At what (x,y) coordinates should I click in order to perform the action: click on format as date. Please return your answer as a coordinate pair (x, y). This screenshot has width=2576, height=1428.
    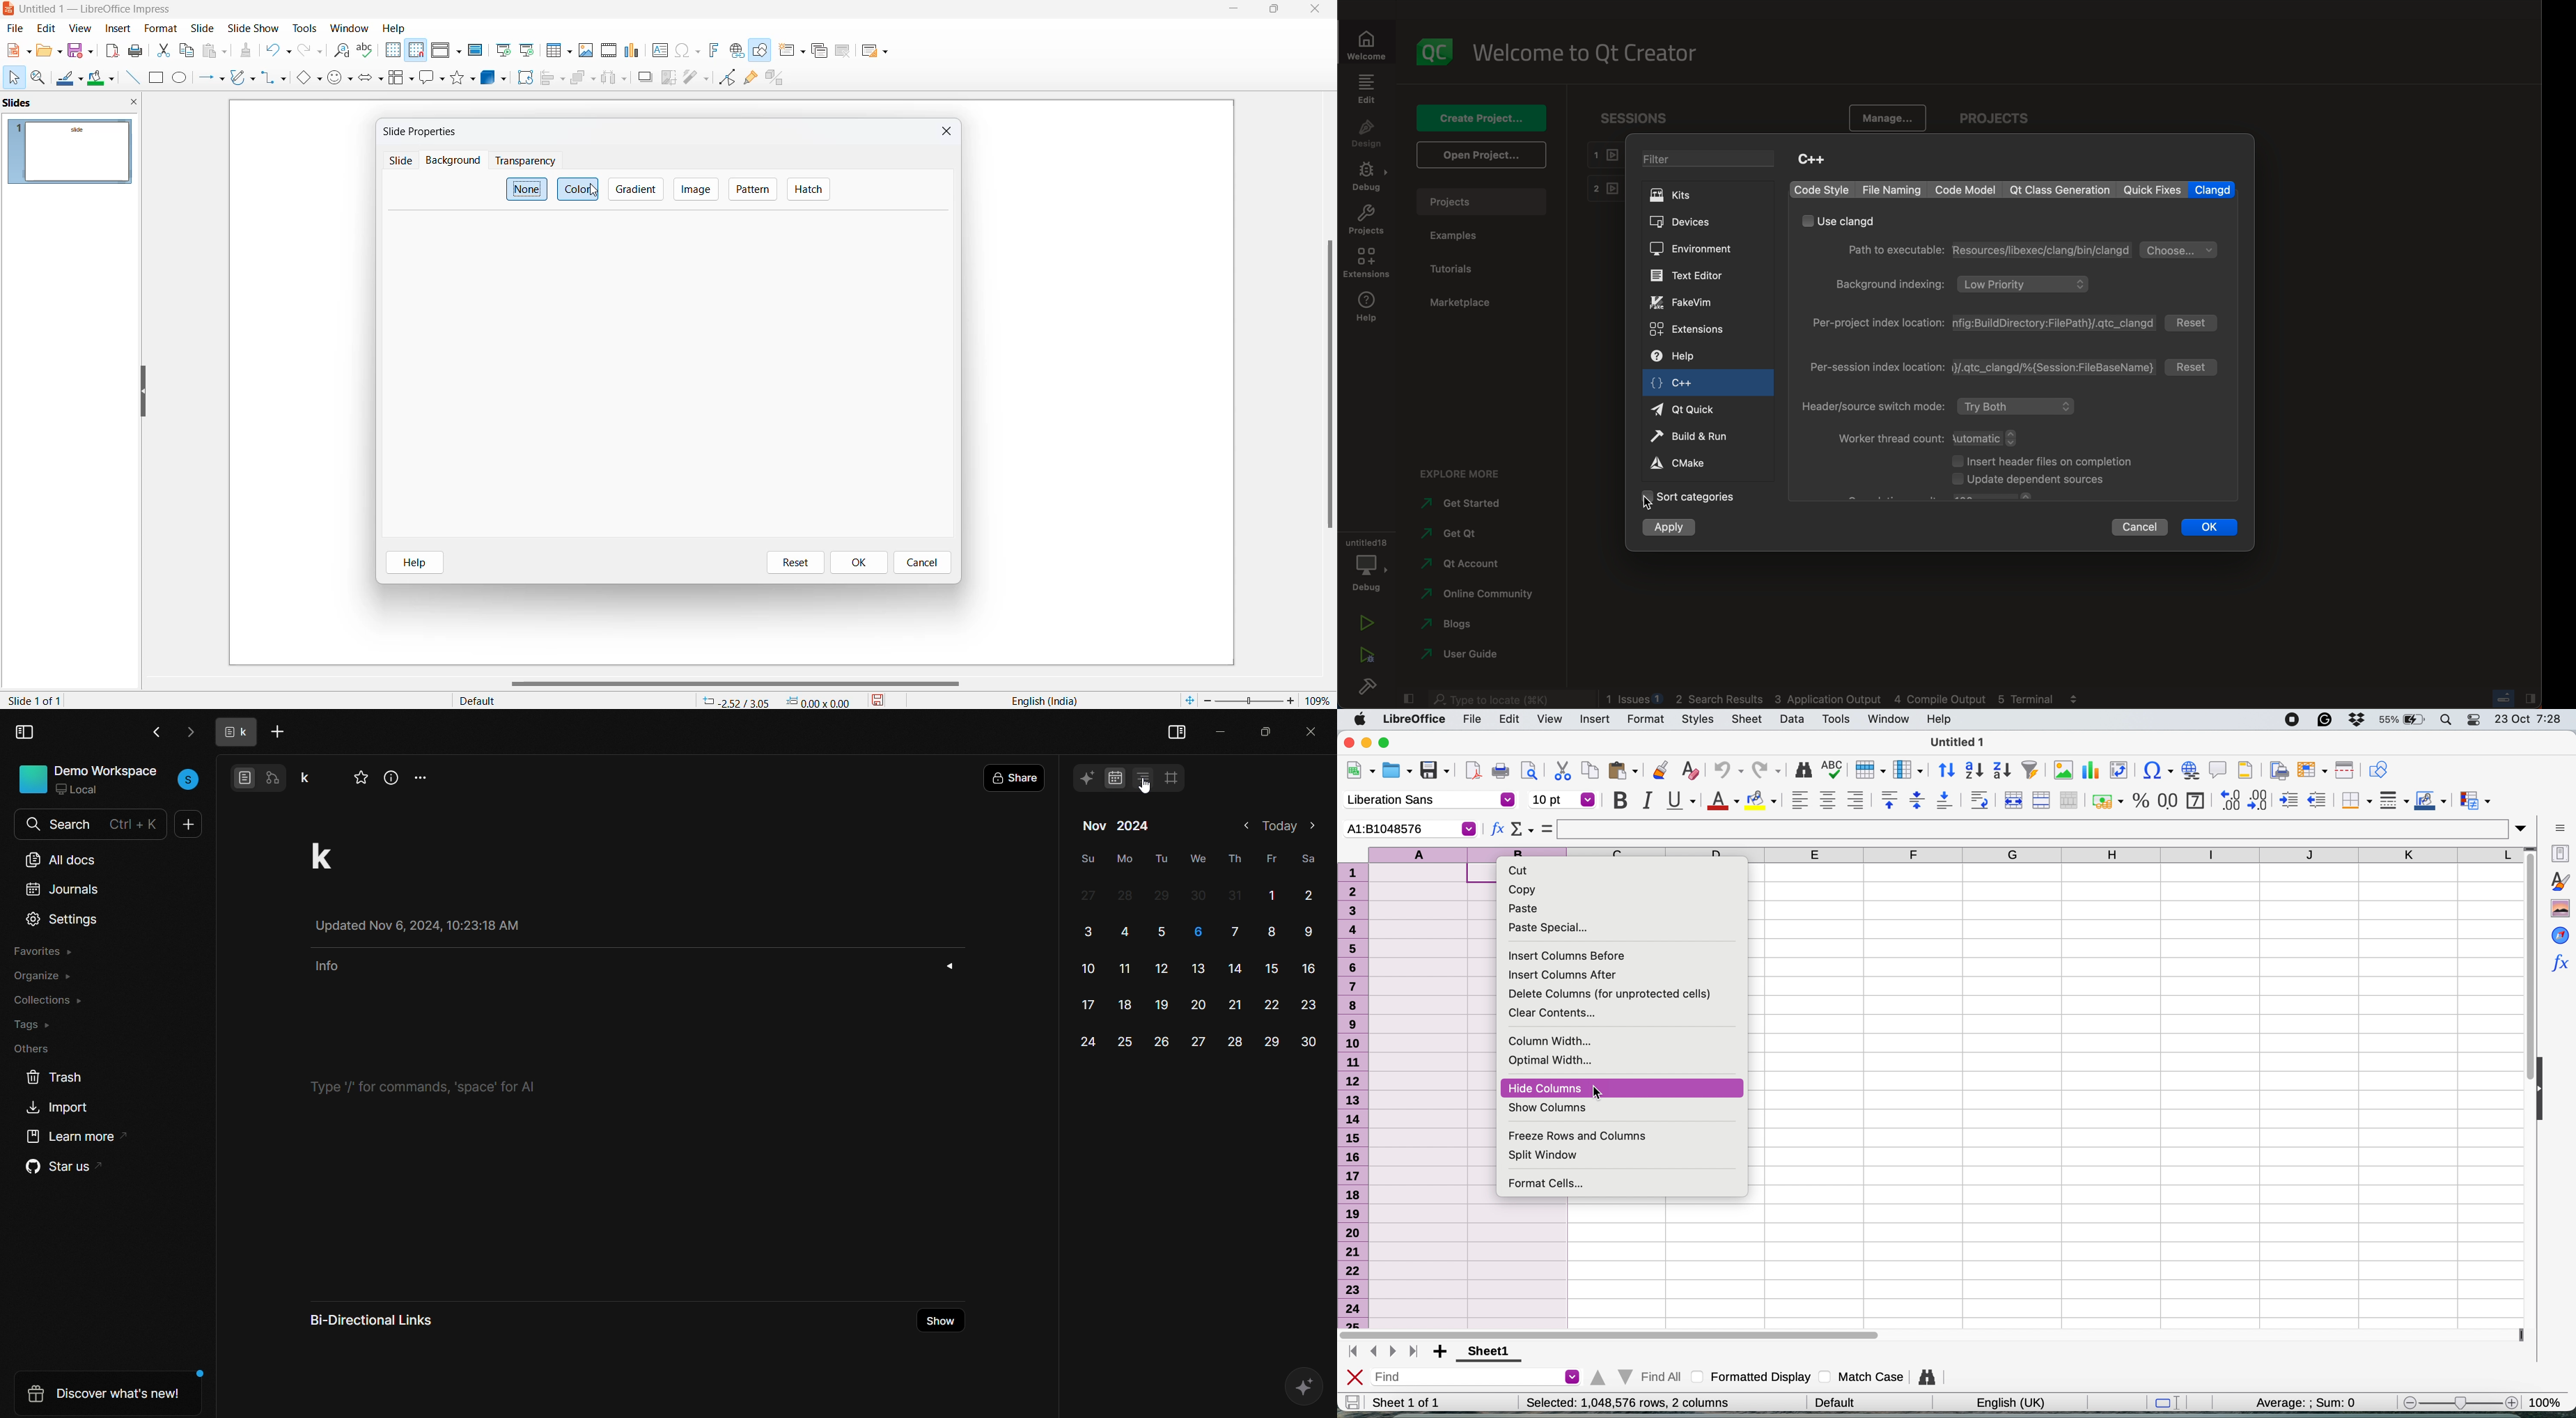
    Looking at the image, I should click on (2195, 800).